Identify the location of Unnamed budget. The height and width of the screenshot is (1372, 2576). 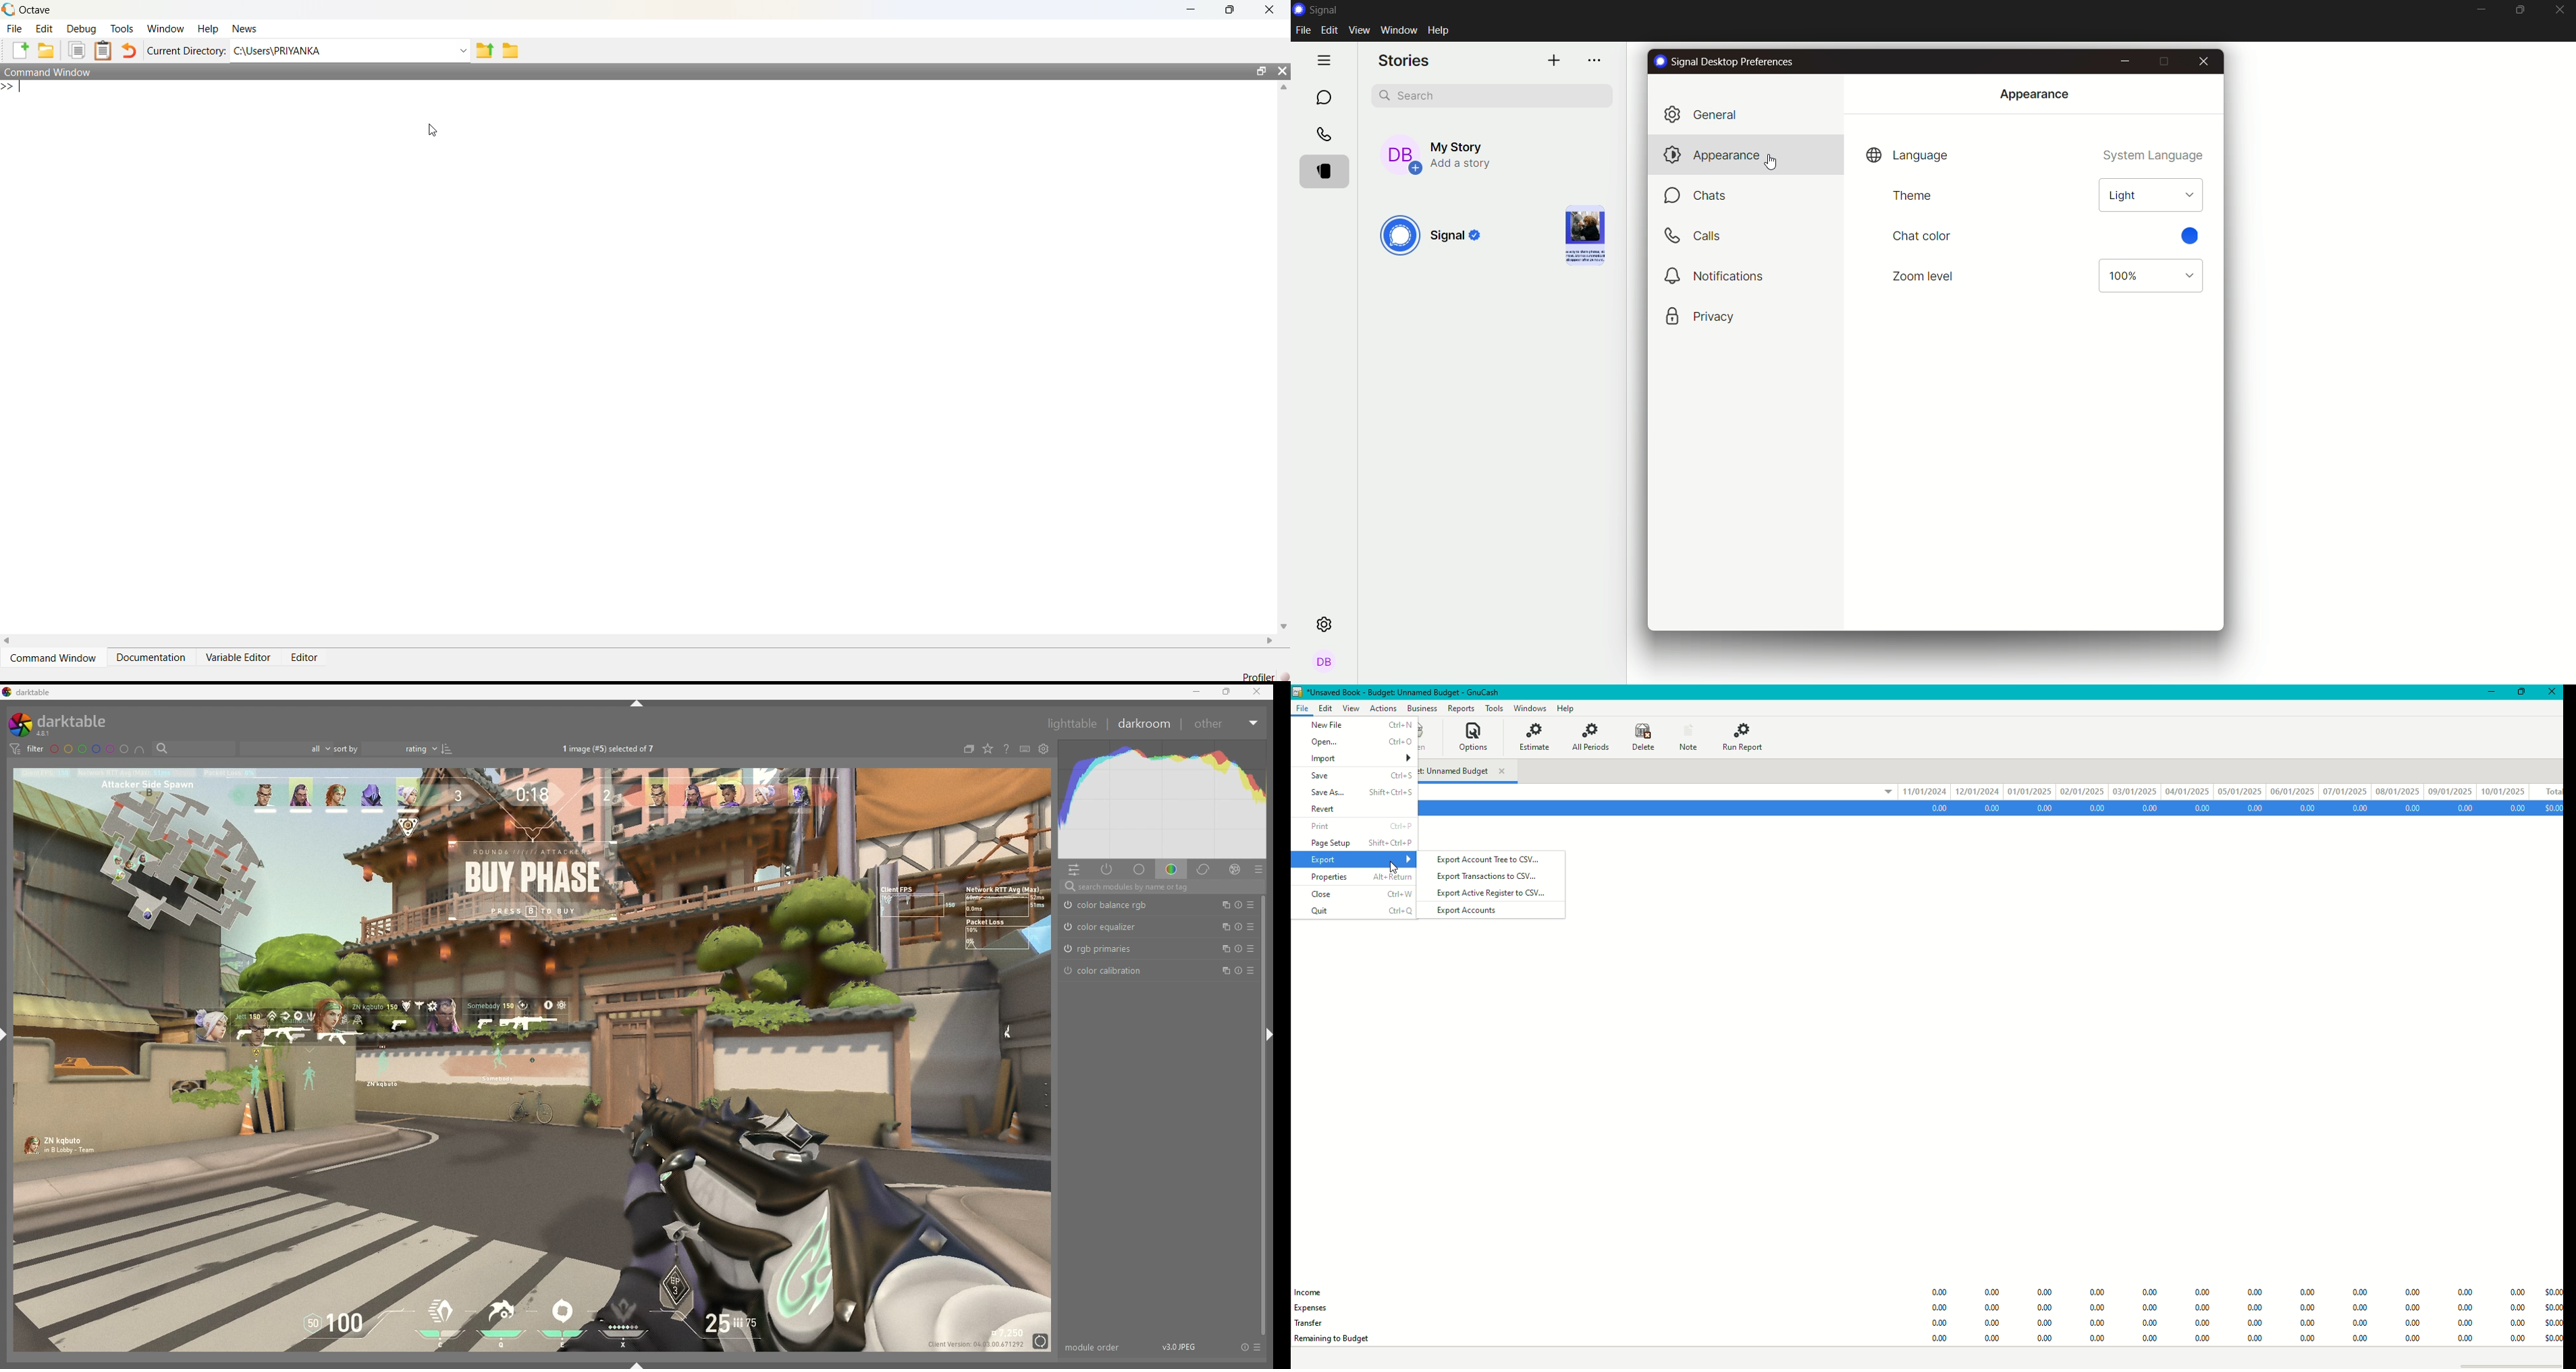
(1469, 770).